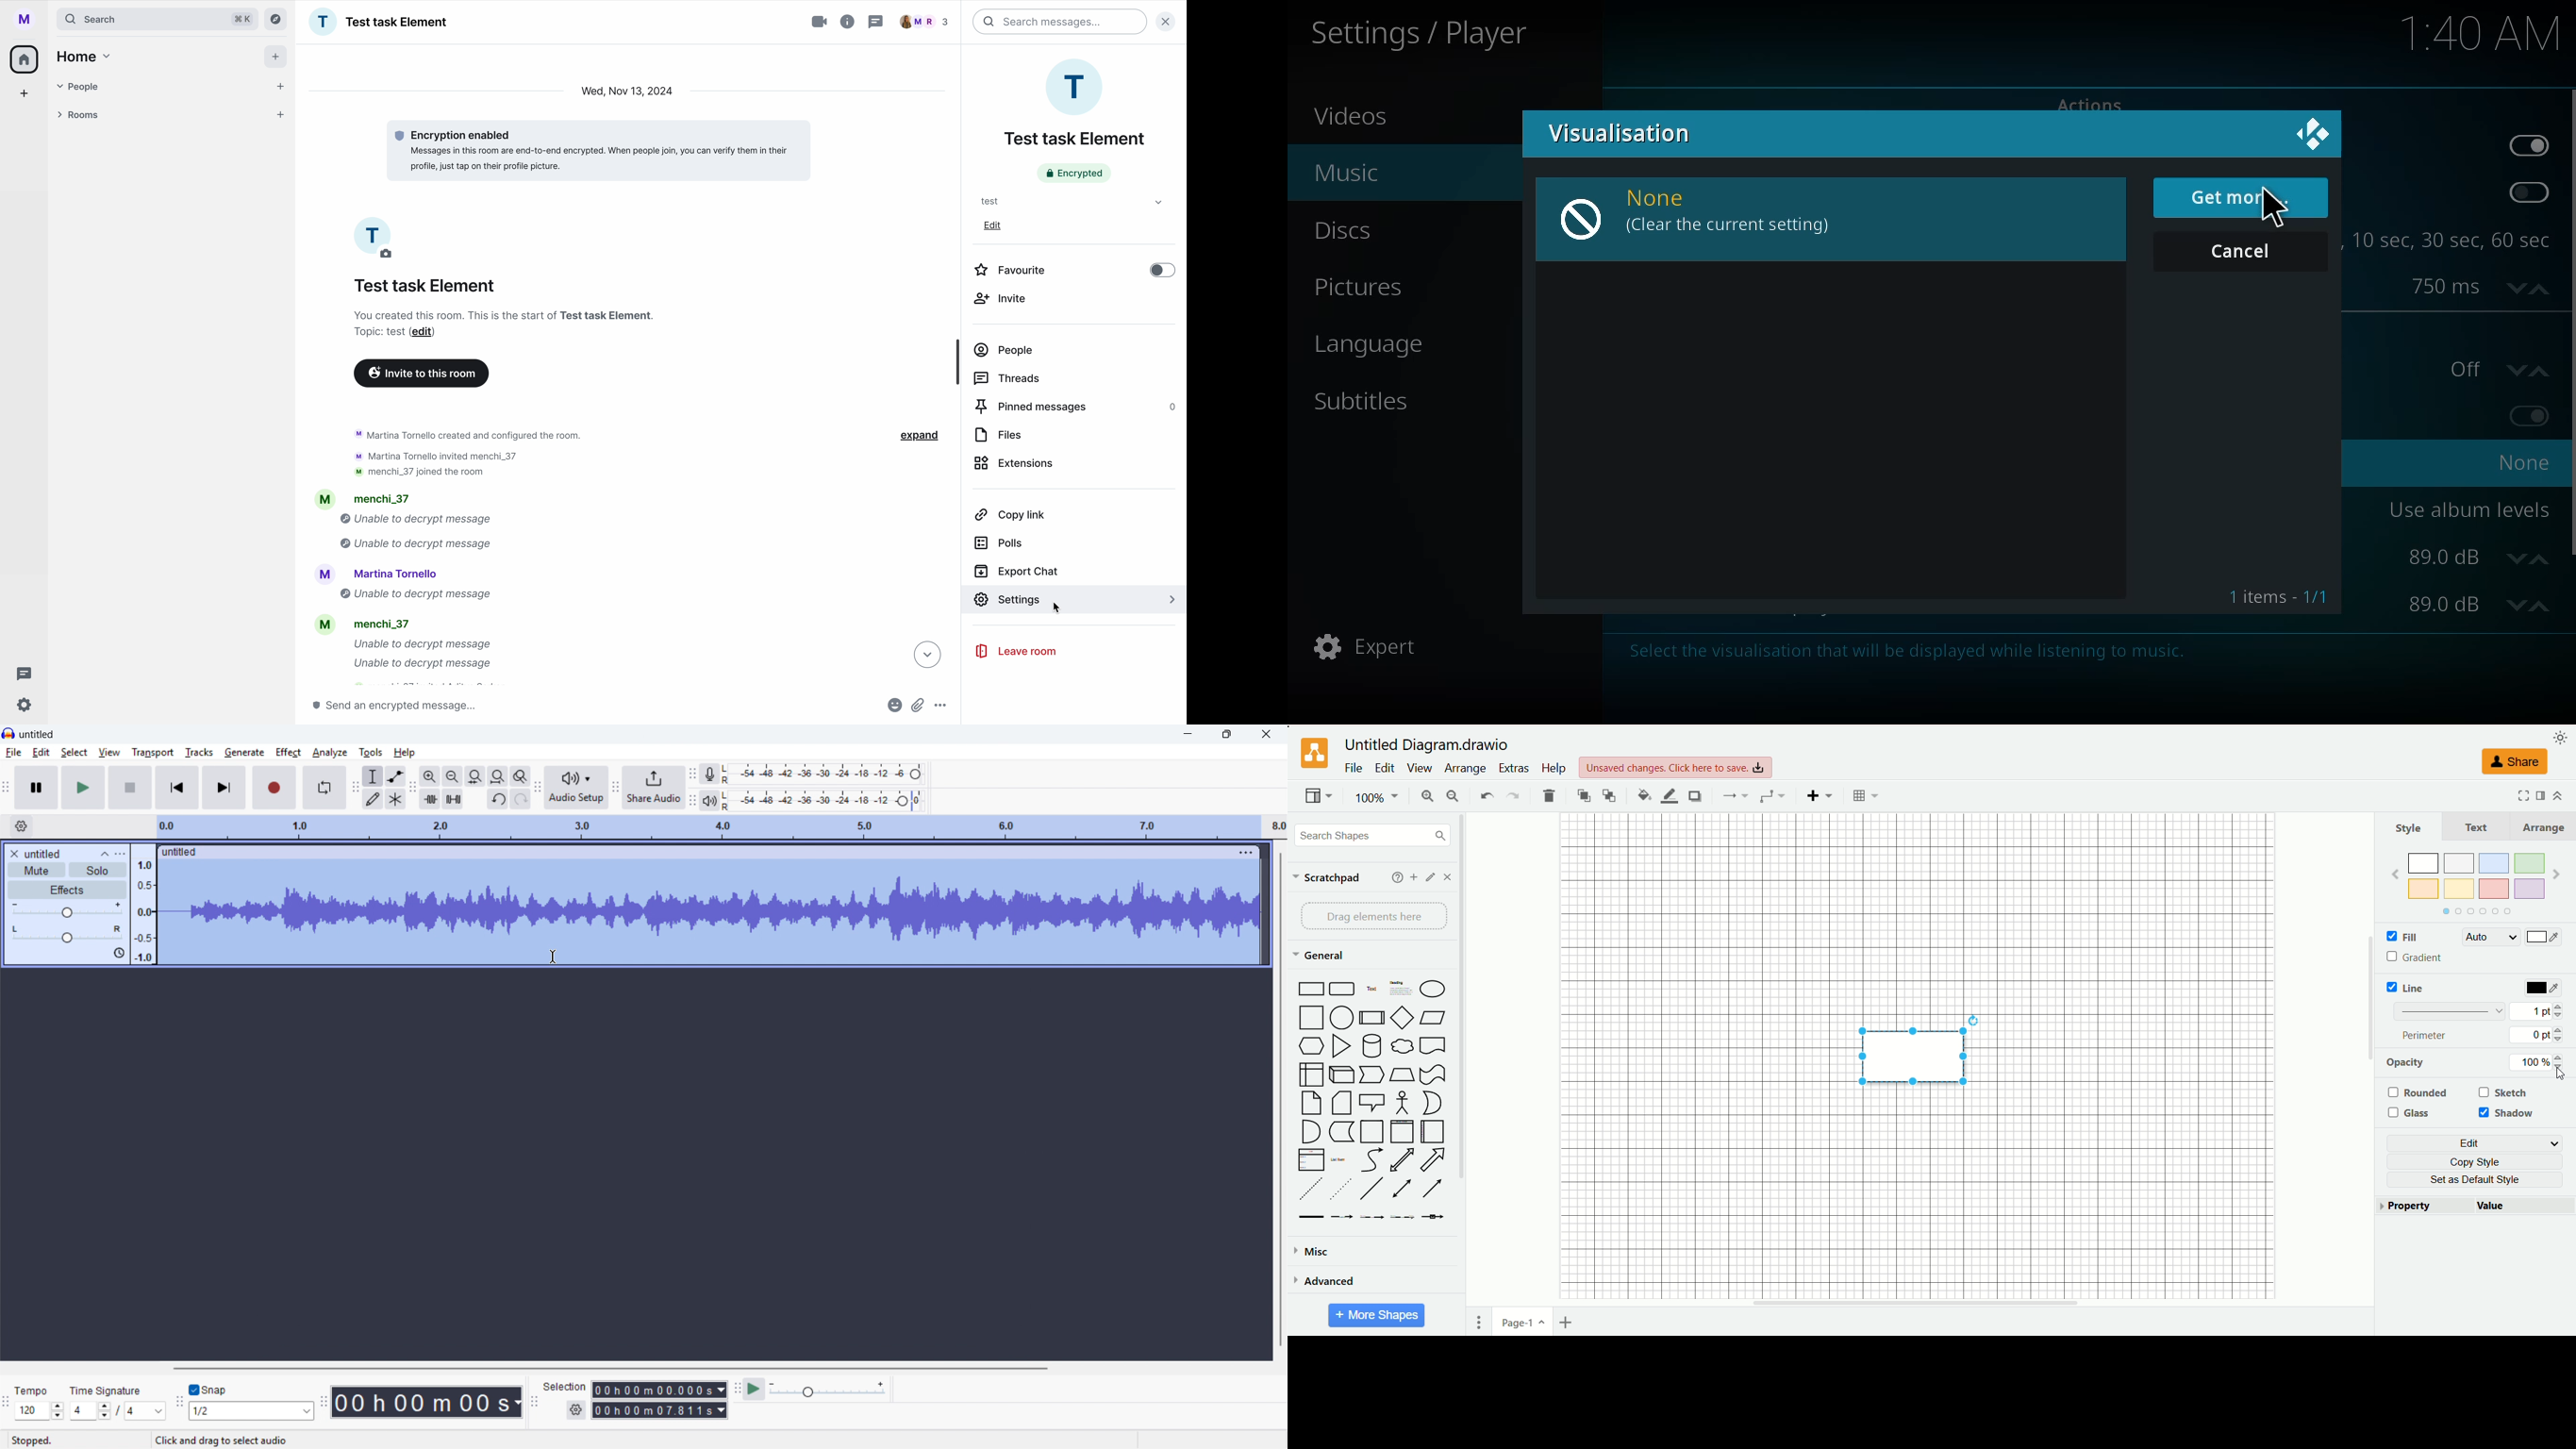 Image resolution: width=2576 pixels, height=1456 pixels. I want to click on Playback level , so click(822, 801).